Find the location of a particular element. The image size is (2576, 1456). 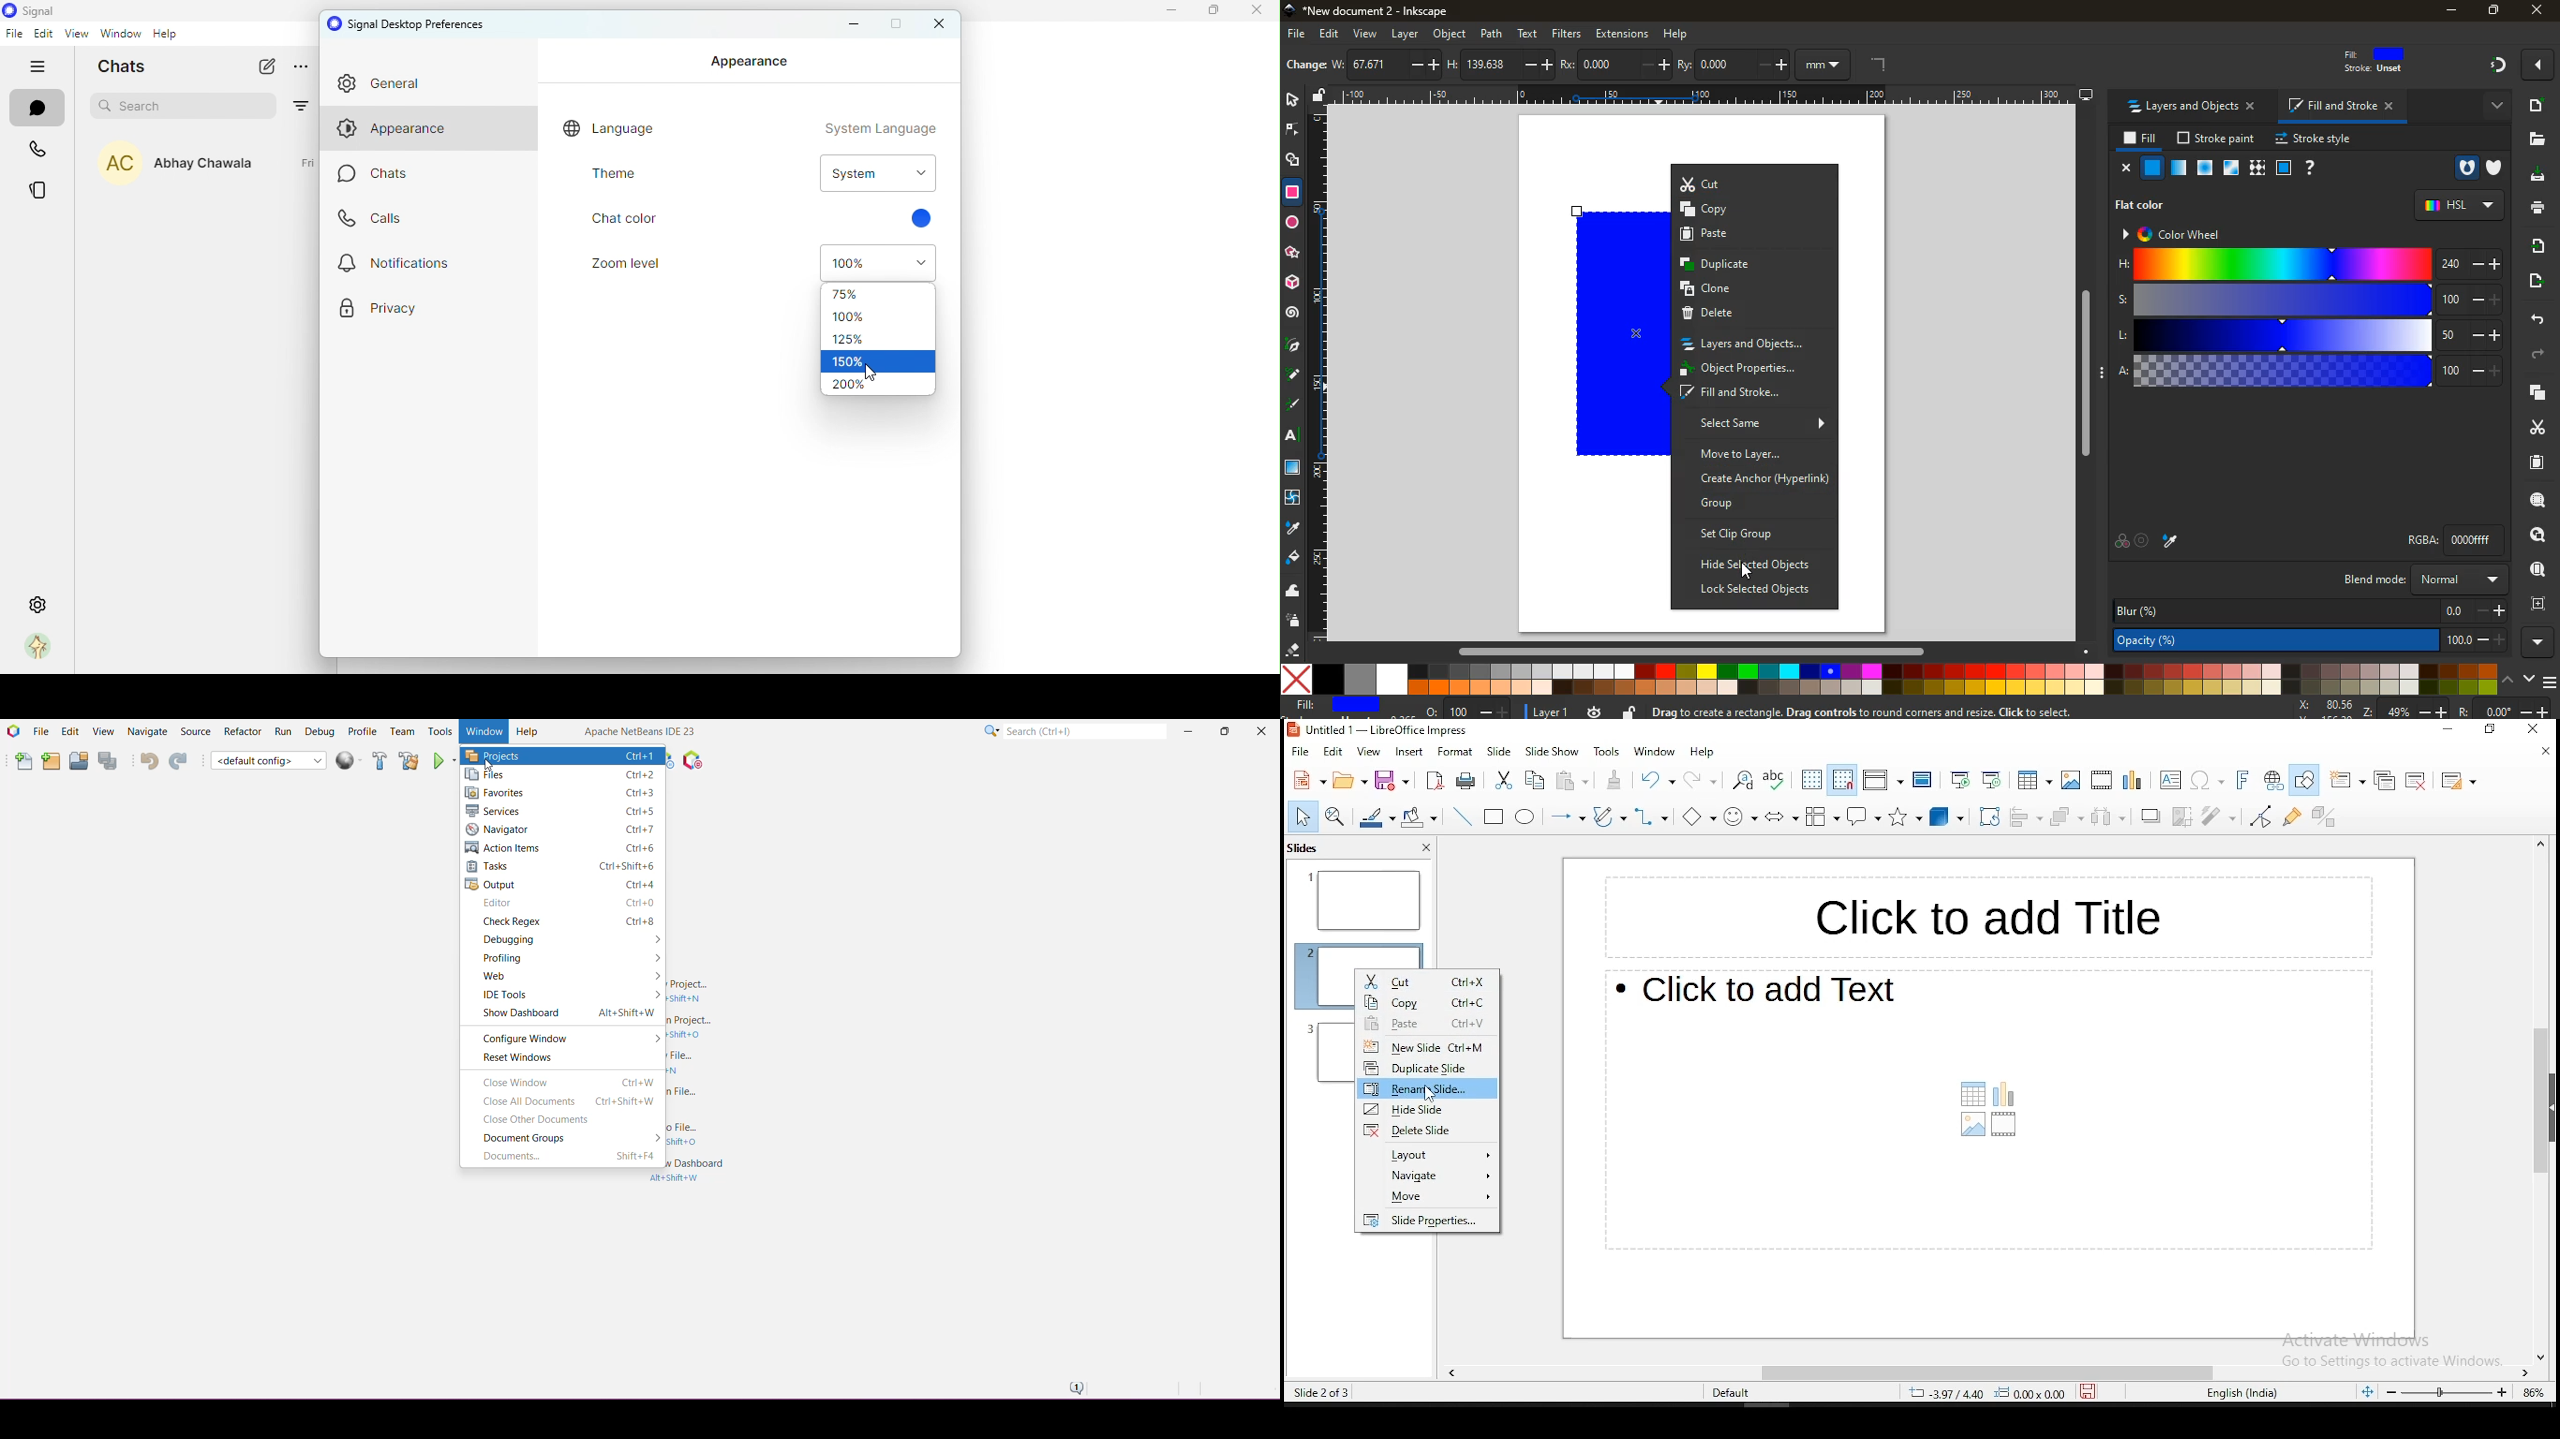

slide properties is located at coordinates (1426, 1220).